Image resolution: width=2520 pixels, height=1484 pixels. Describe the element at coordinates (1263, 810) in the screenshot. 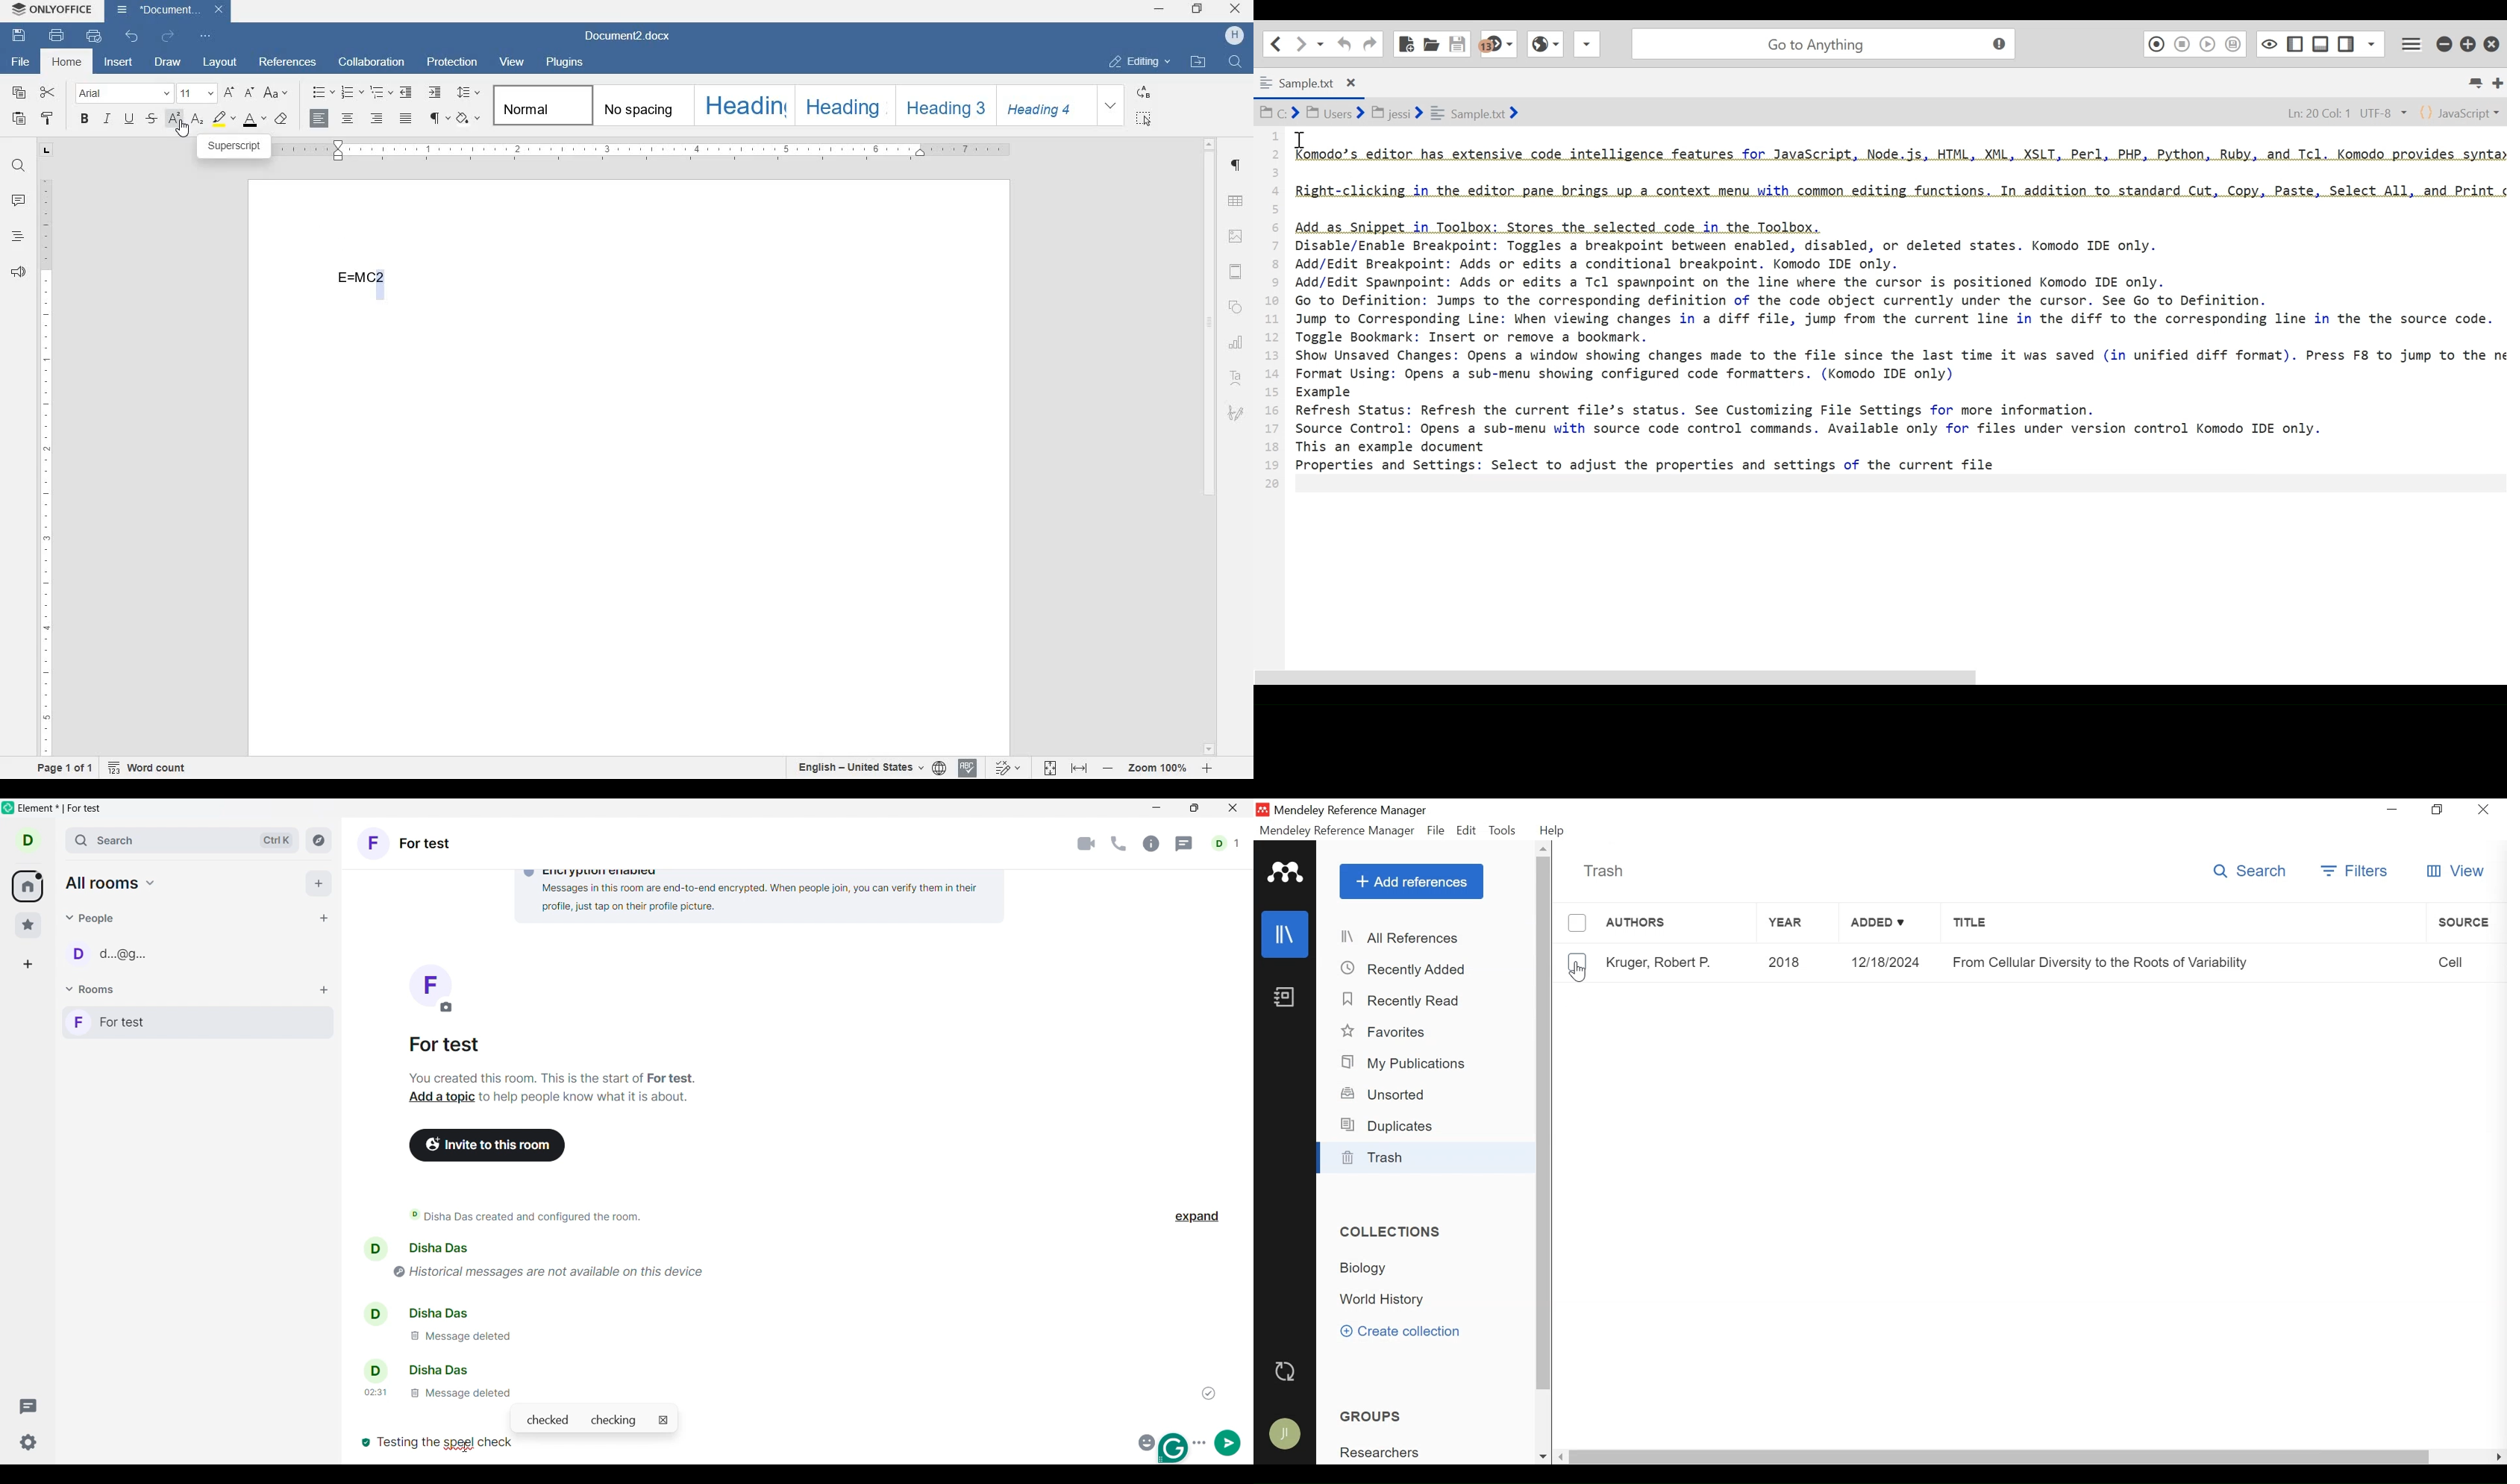

I see `Mendeley Desktop Icon` at that location.